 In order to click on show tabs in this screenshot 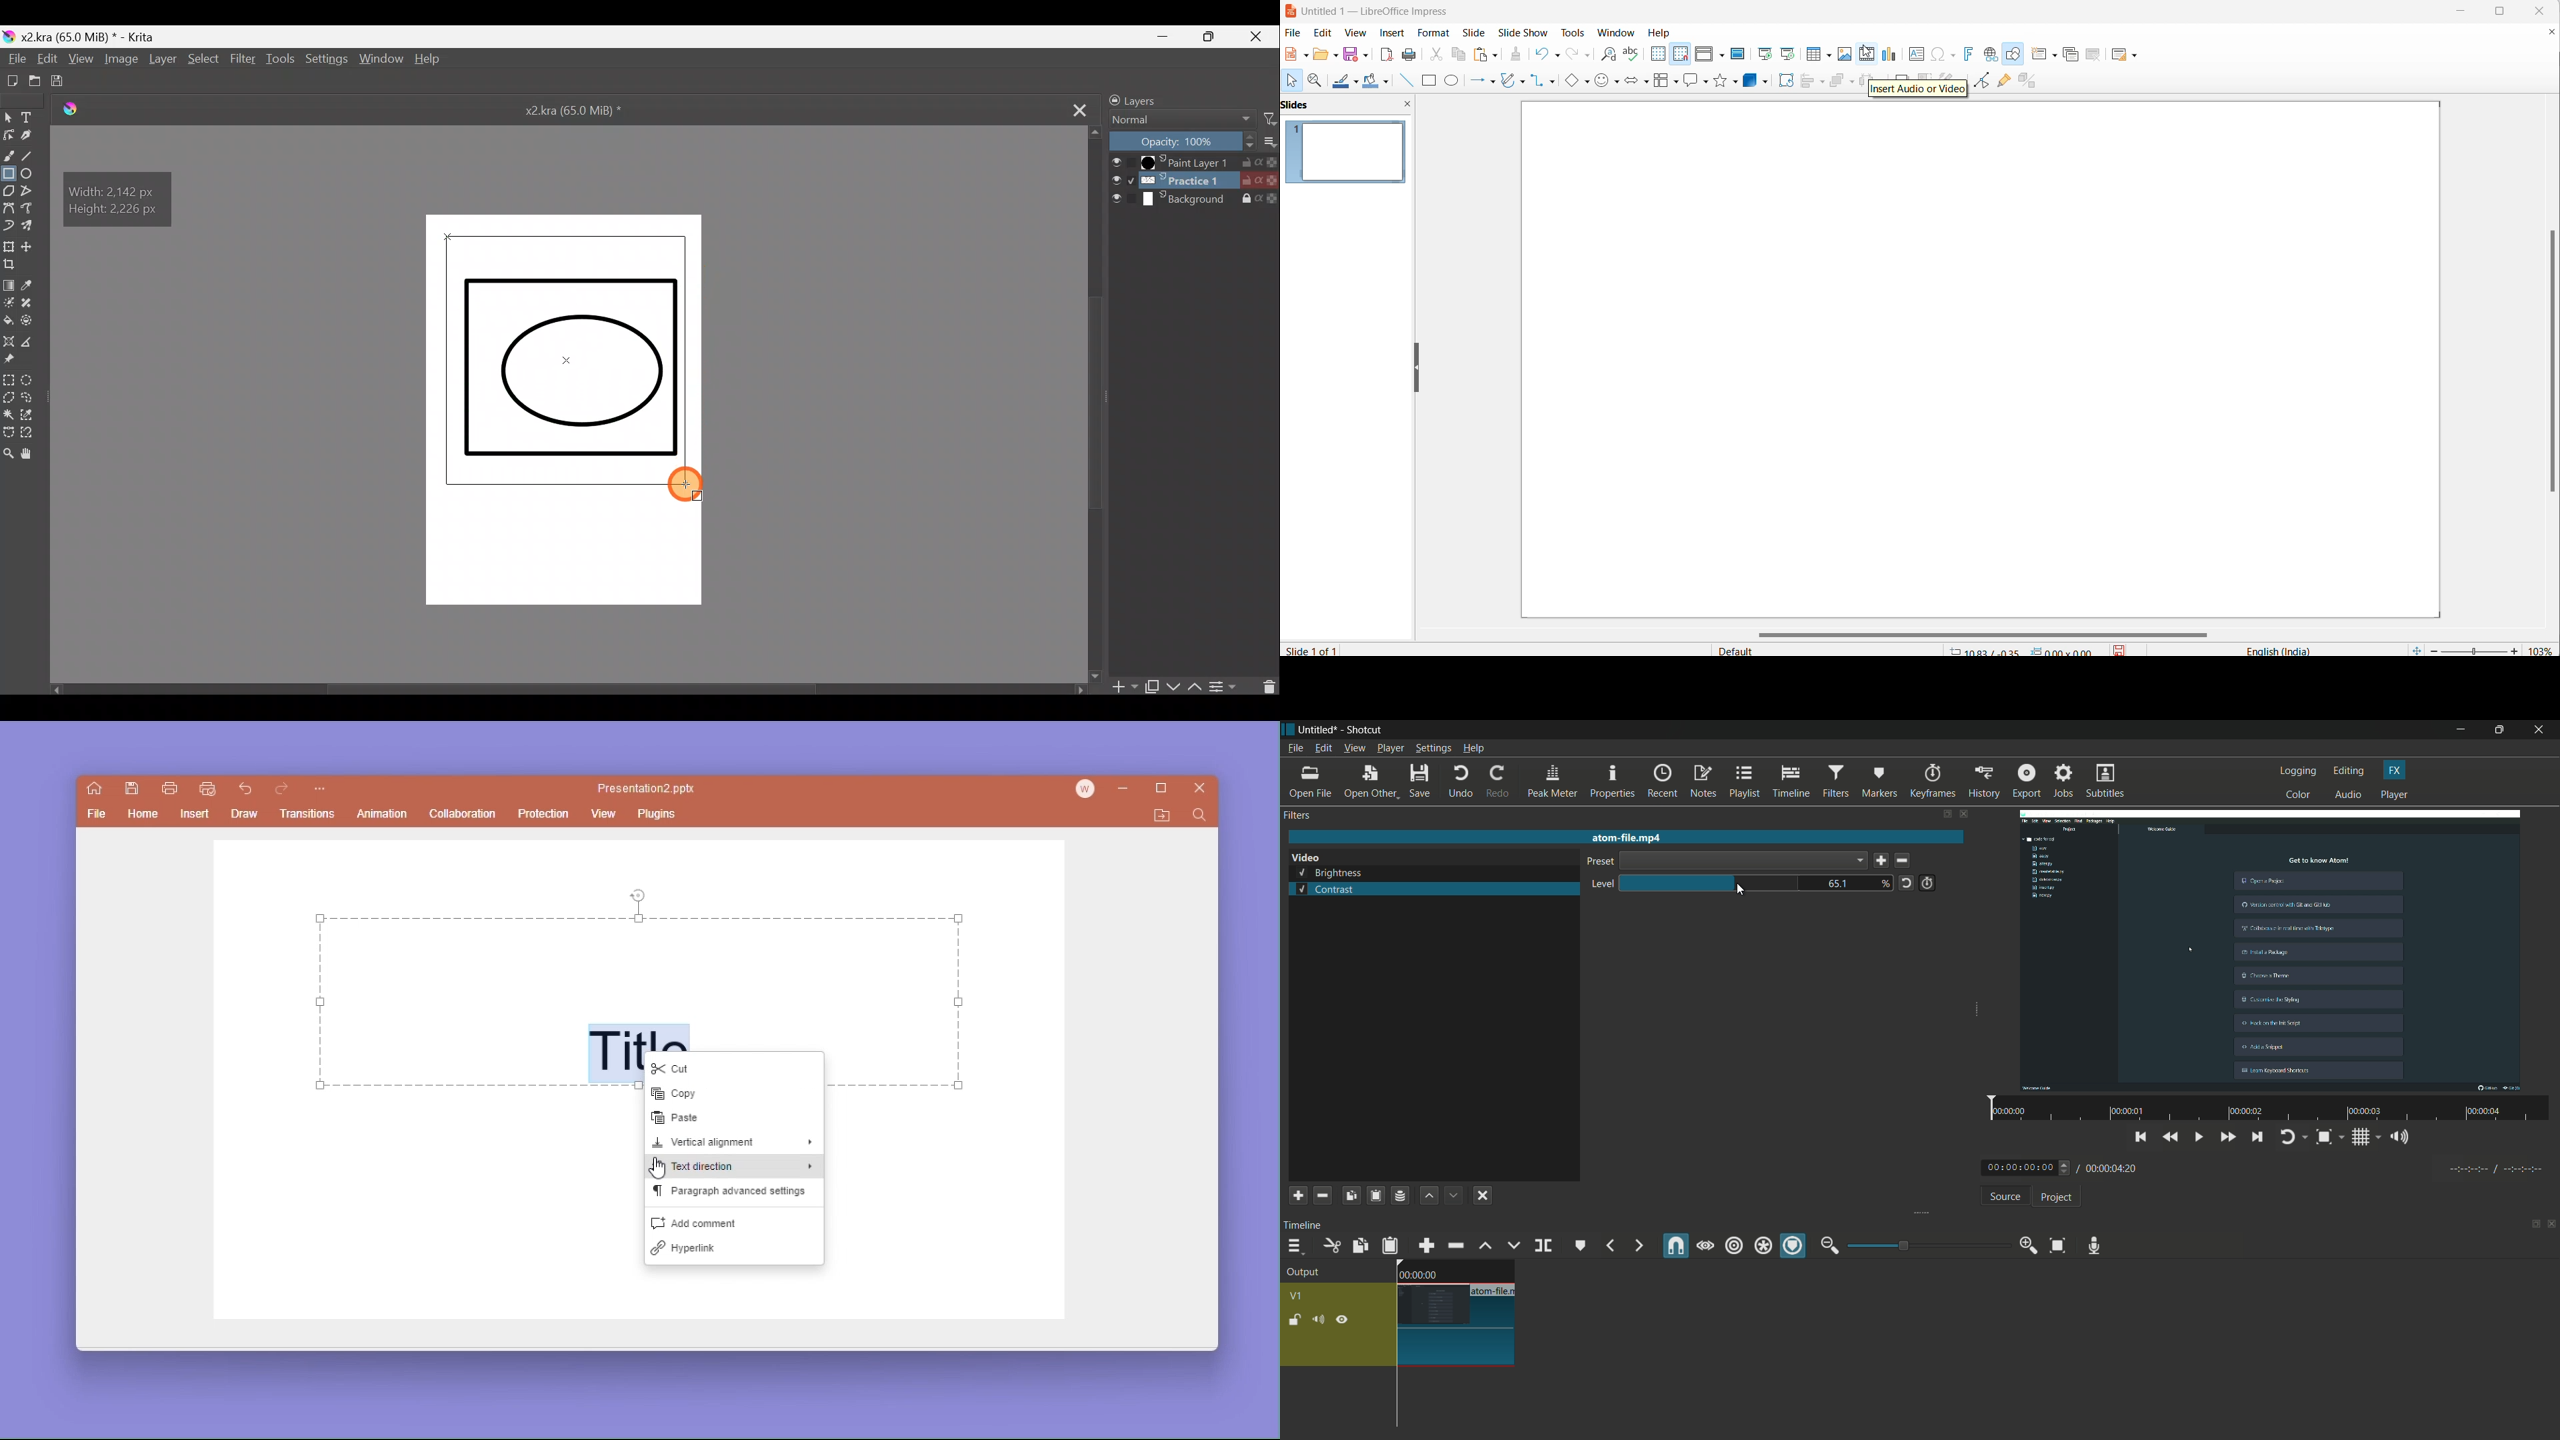, I will do `click(2531, 1225)`.